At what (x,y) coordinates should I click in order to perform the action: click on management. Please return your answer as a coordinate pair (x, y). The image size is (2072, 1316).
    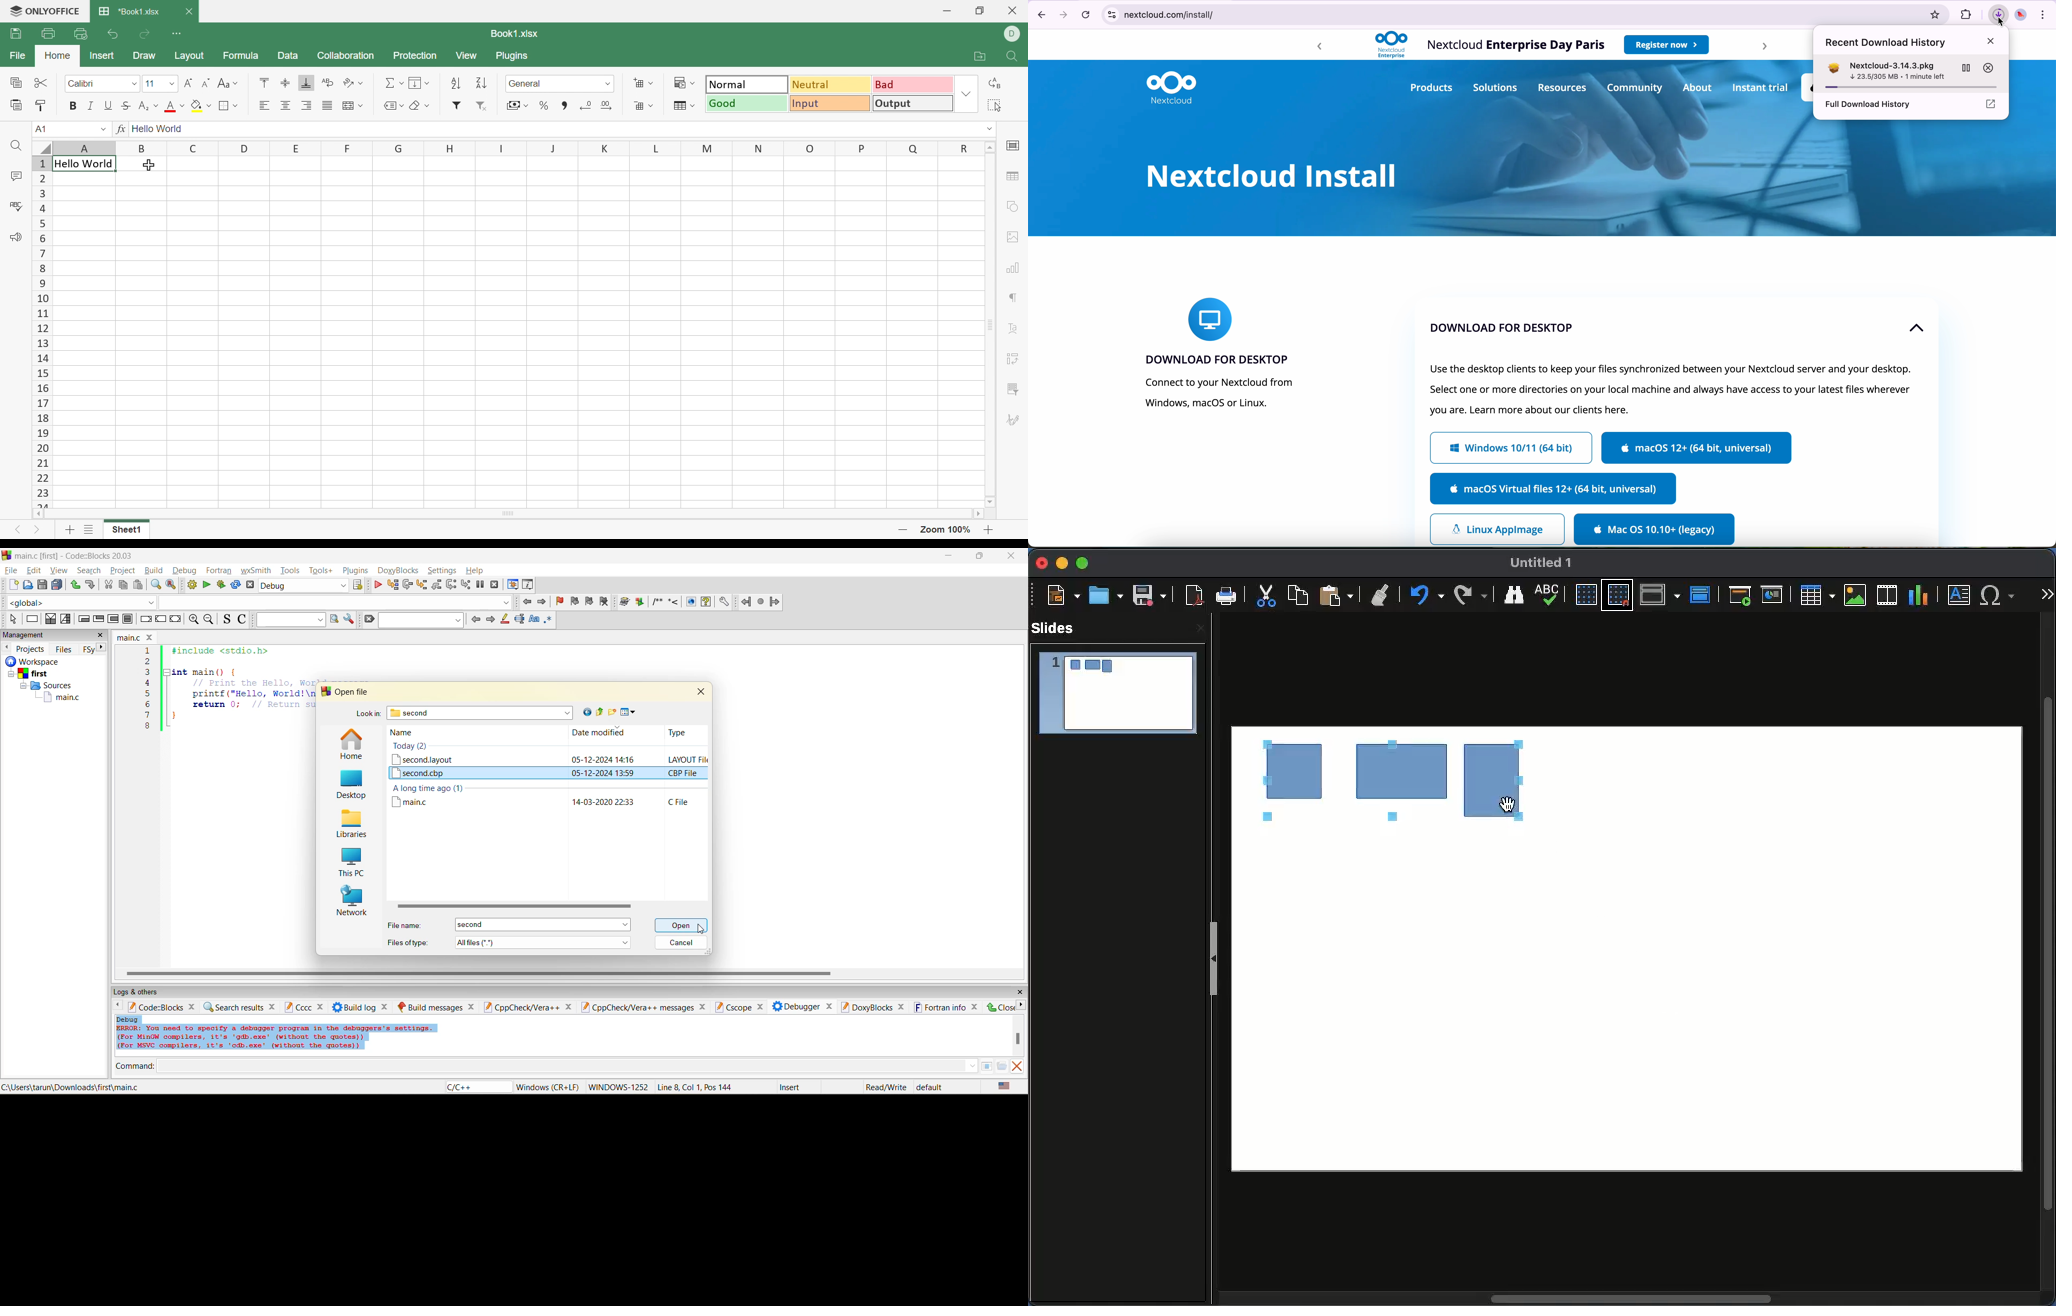
    Looking at the image, I should click on (25, 636).